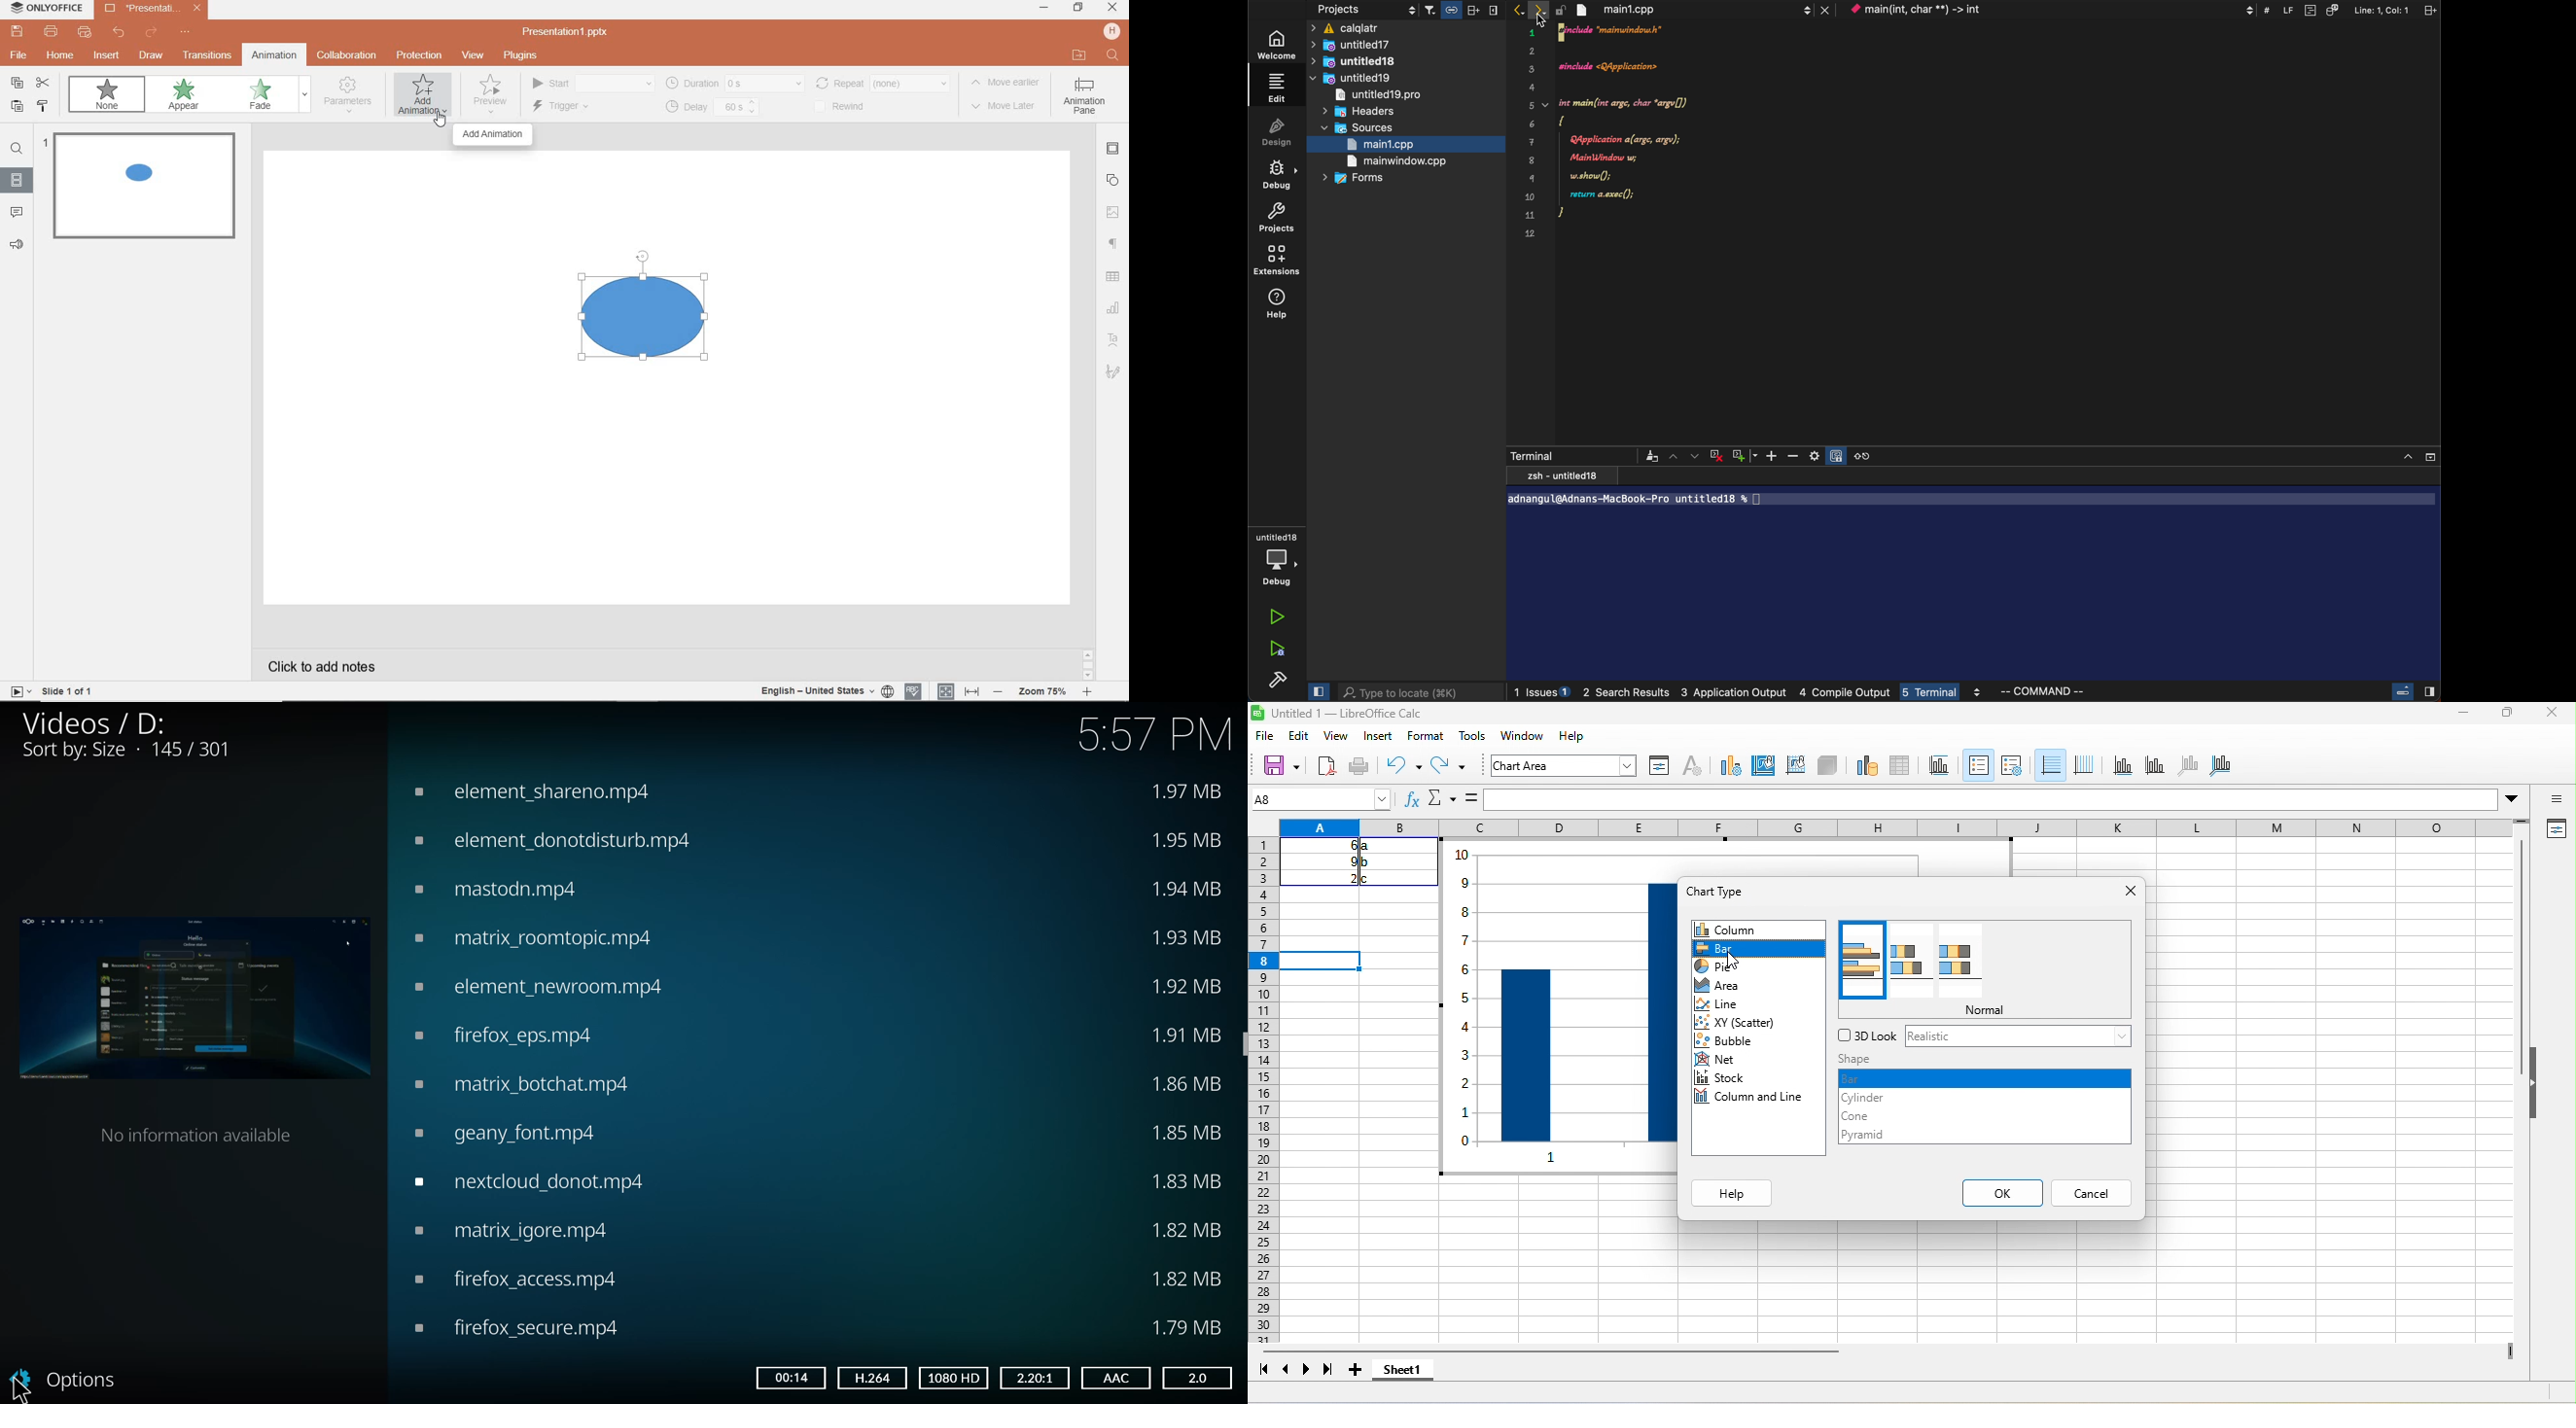  I want to click on y axis, so click(2153, 767).